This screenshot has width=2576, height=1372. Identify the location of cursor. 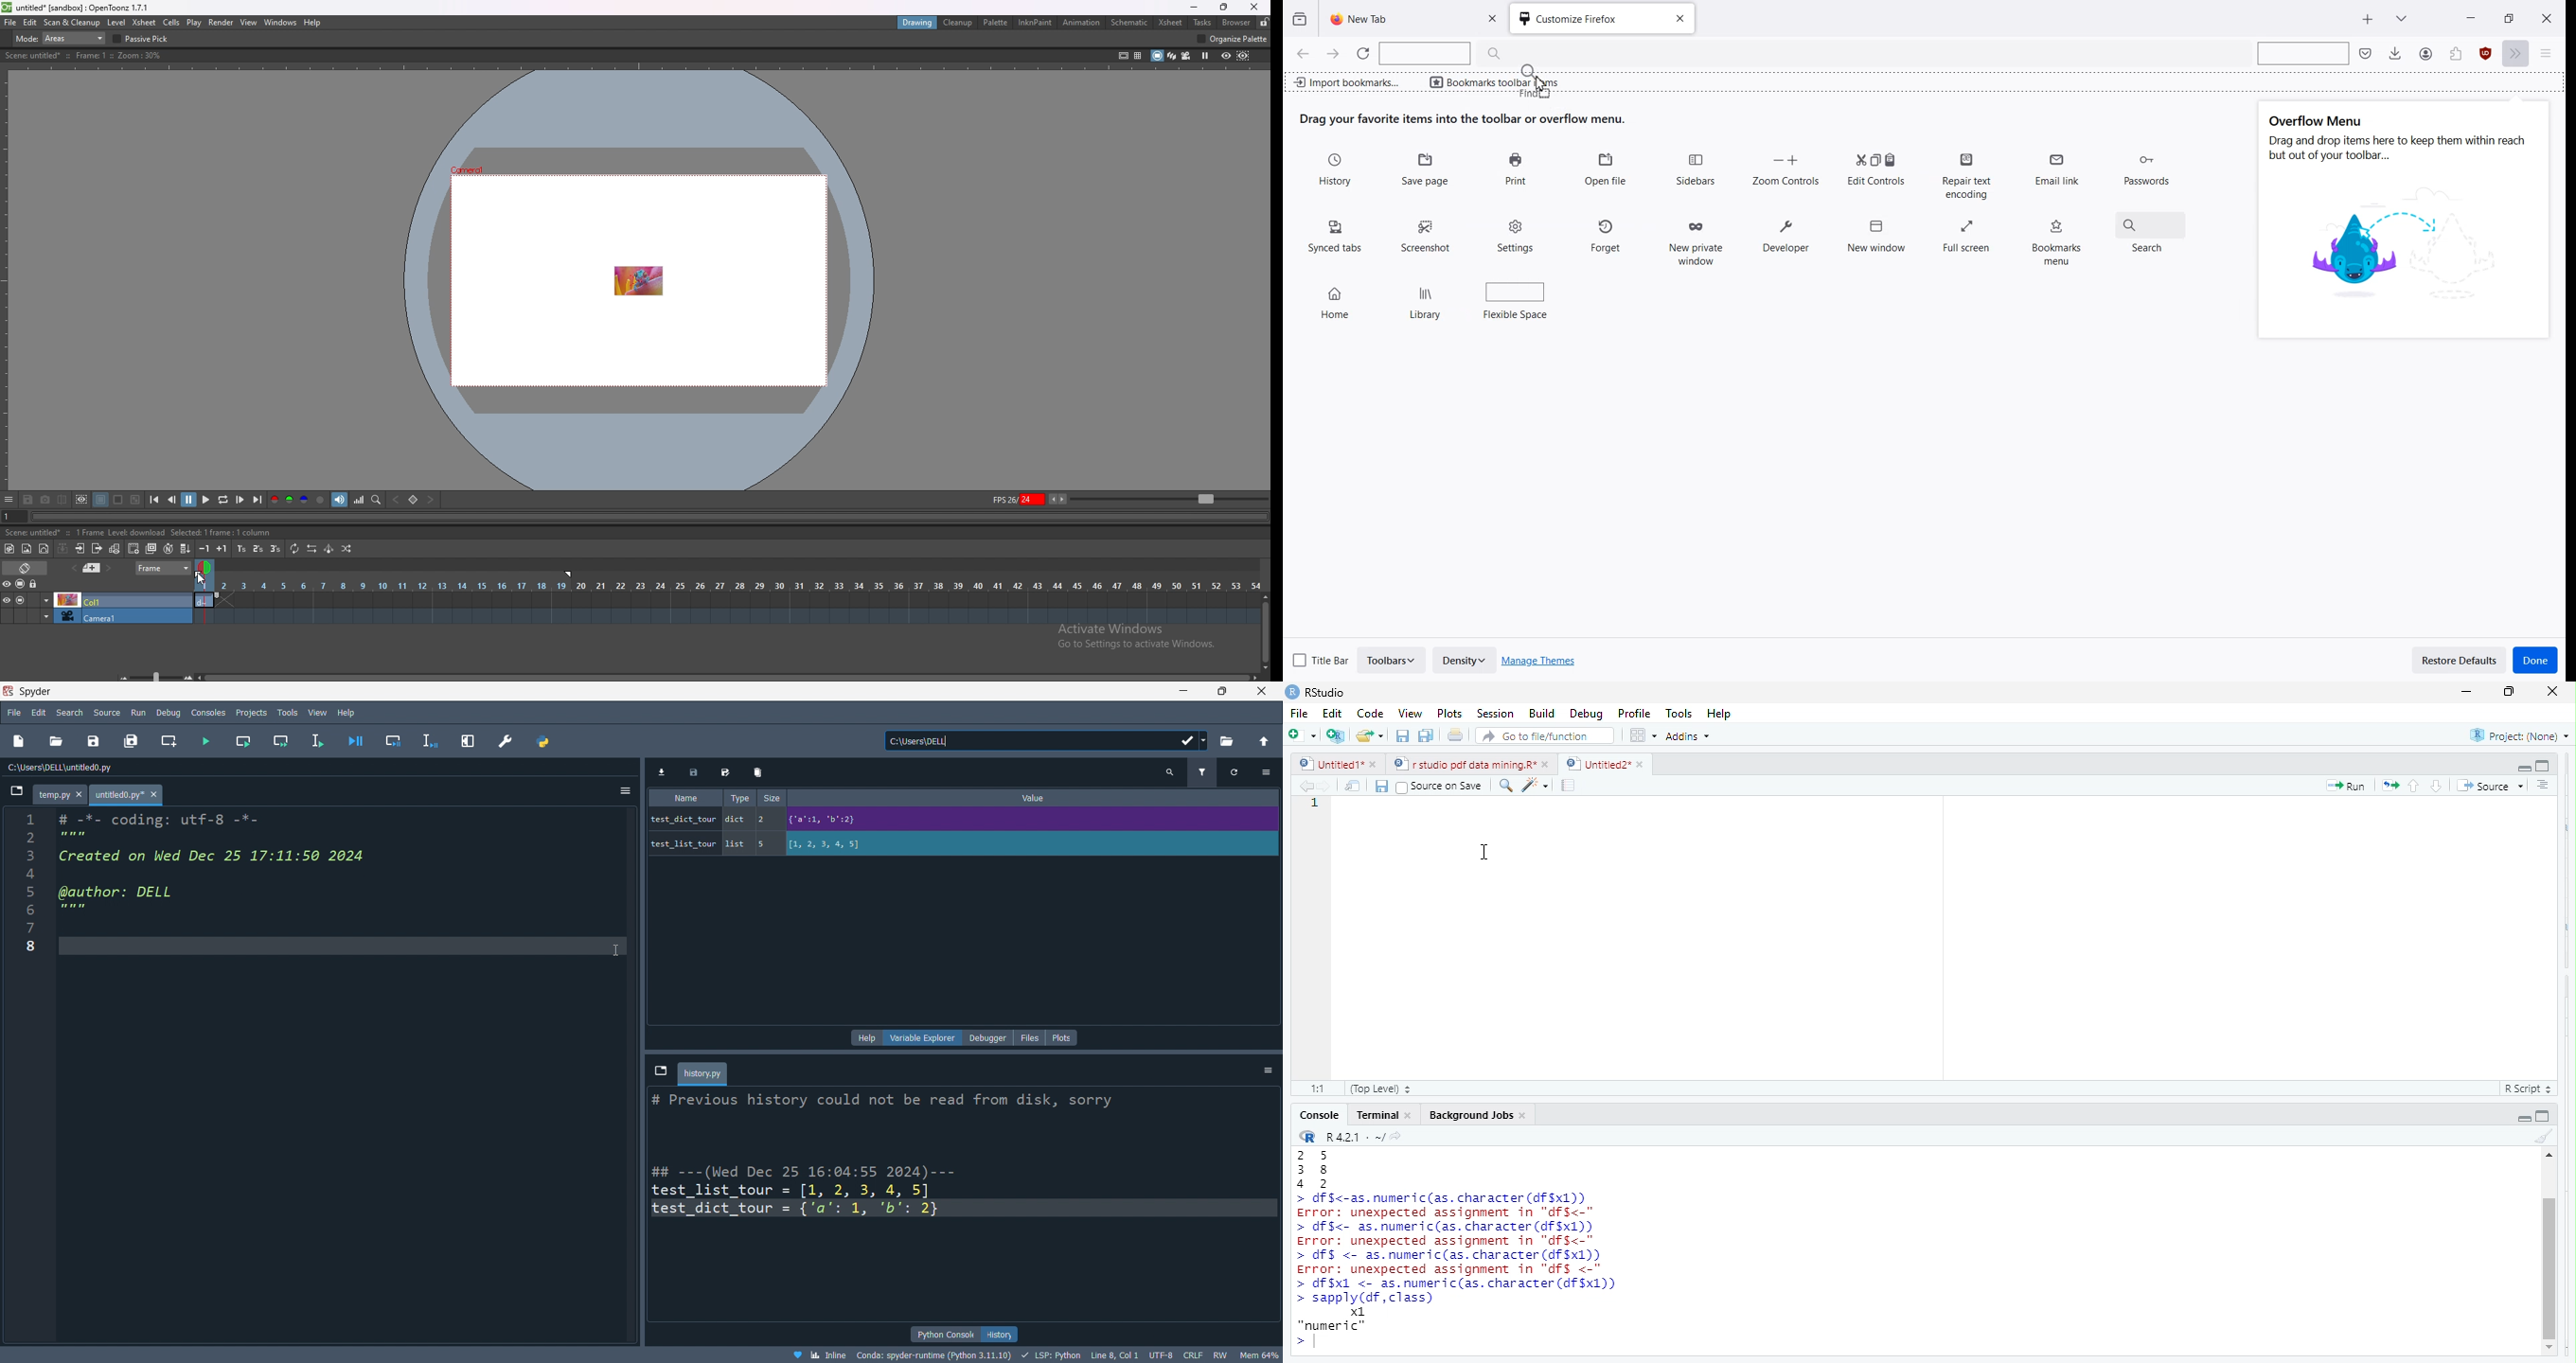
(324, 717).